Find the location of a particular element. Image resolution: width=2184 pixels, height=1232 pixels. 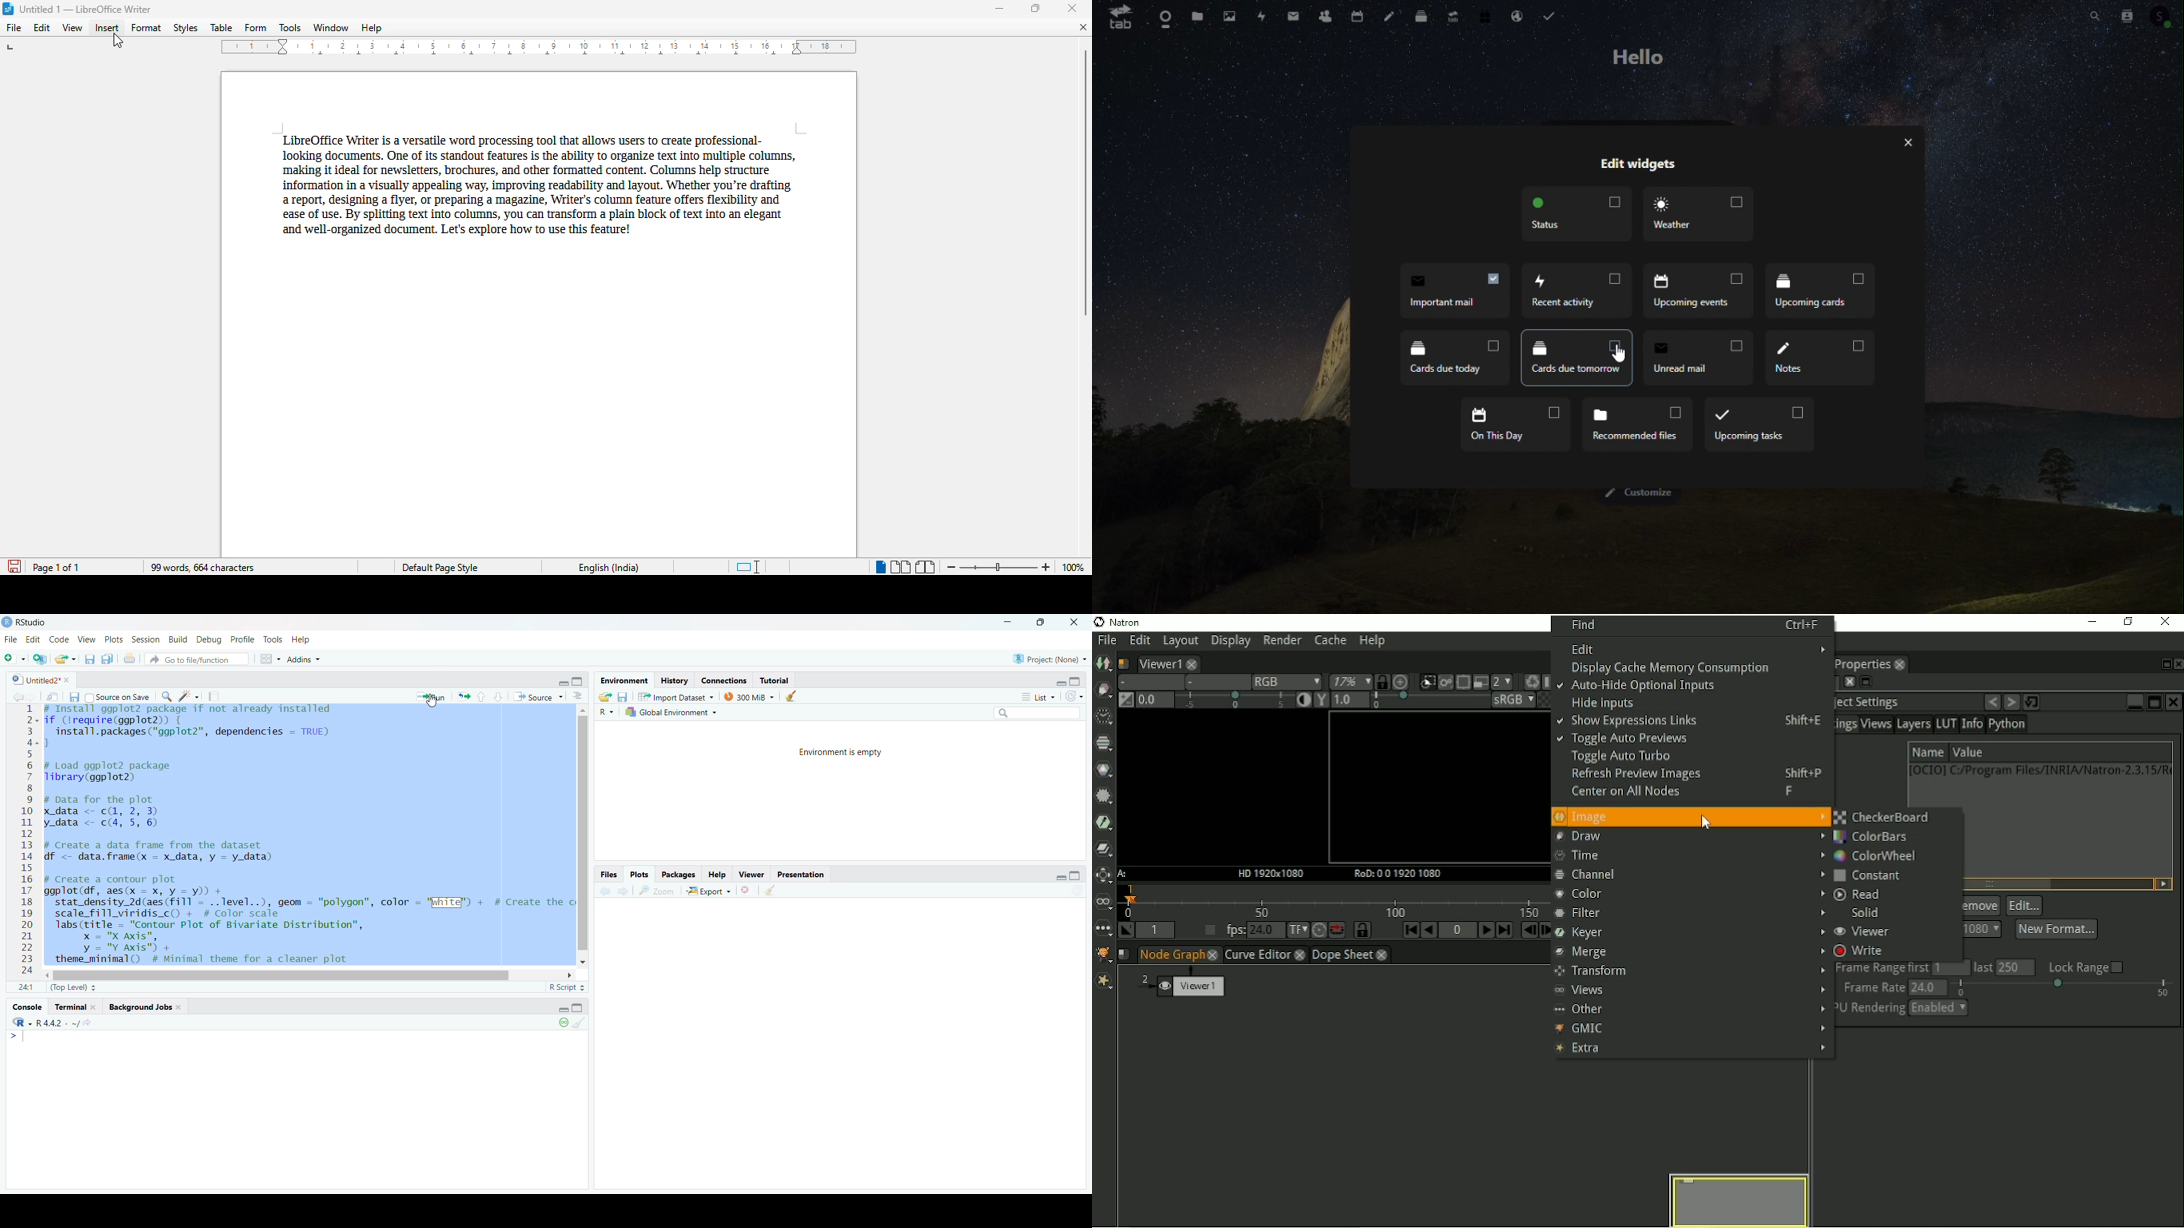

Environment is located at coordinates (623, 681).